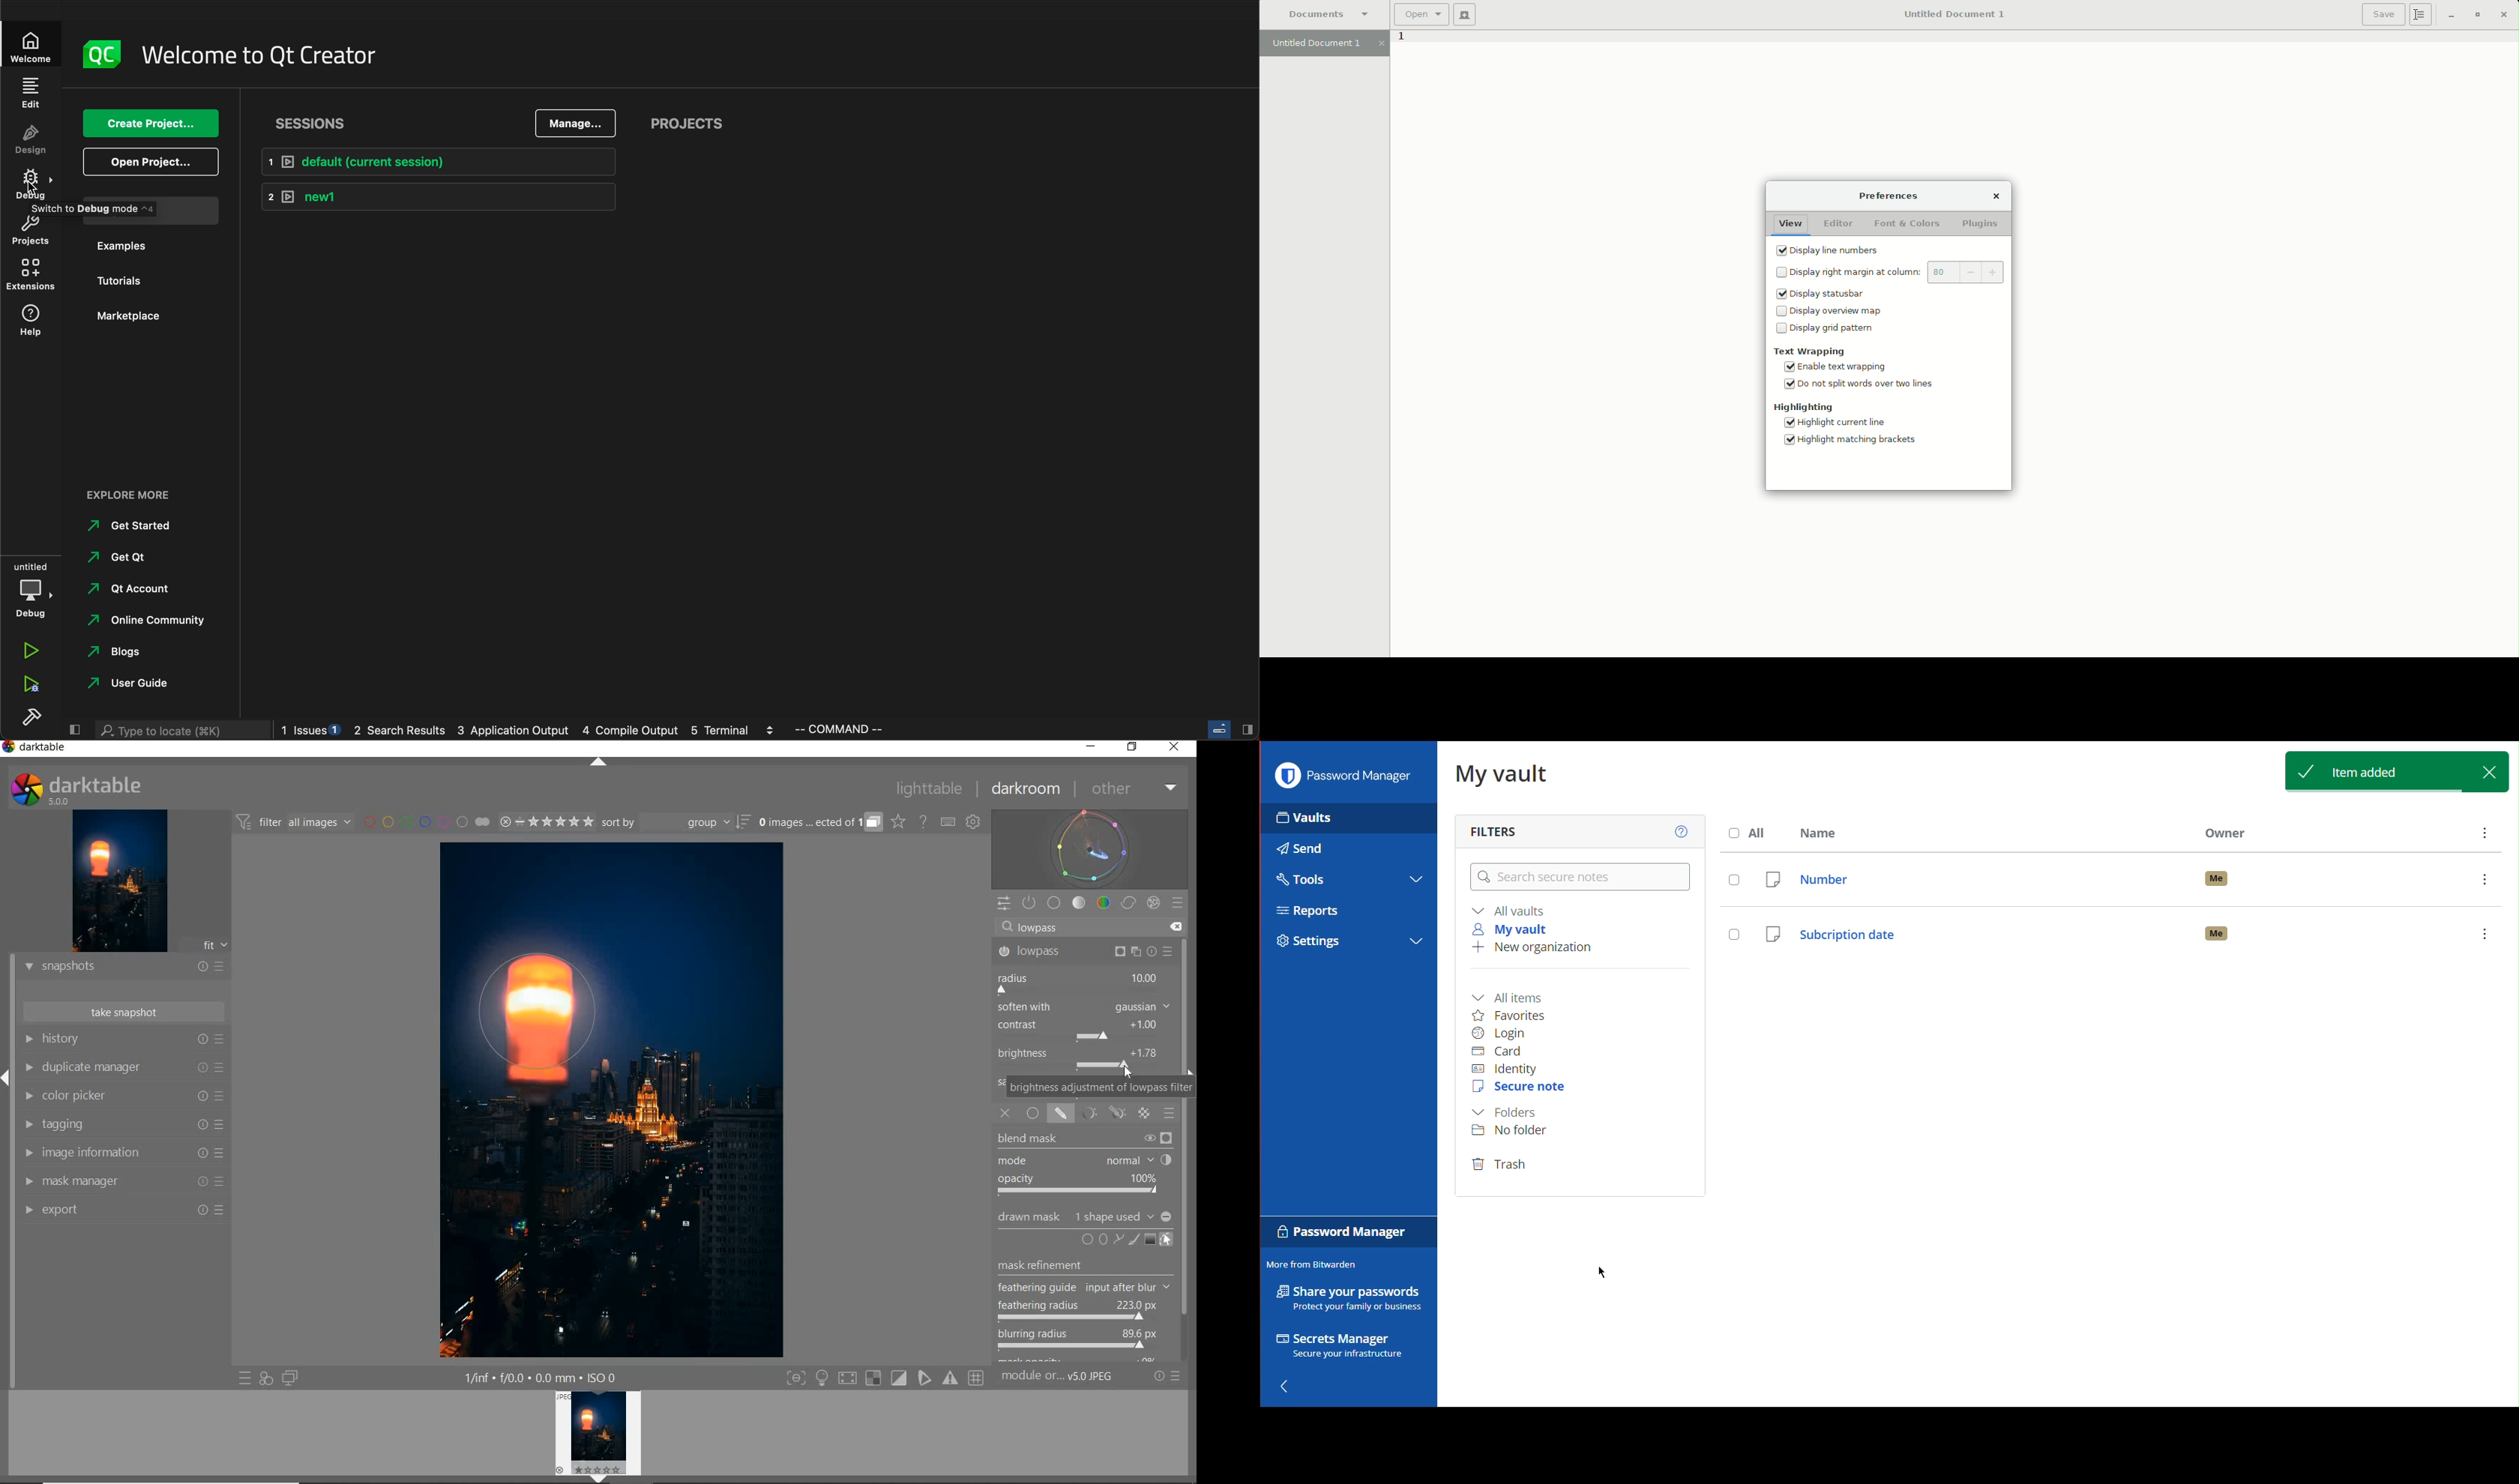  I want to click on QUICK ACCESS TO PRESET, so click(245, 1380).